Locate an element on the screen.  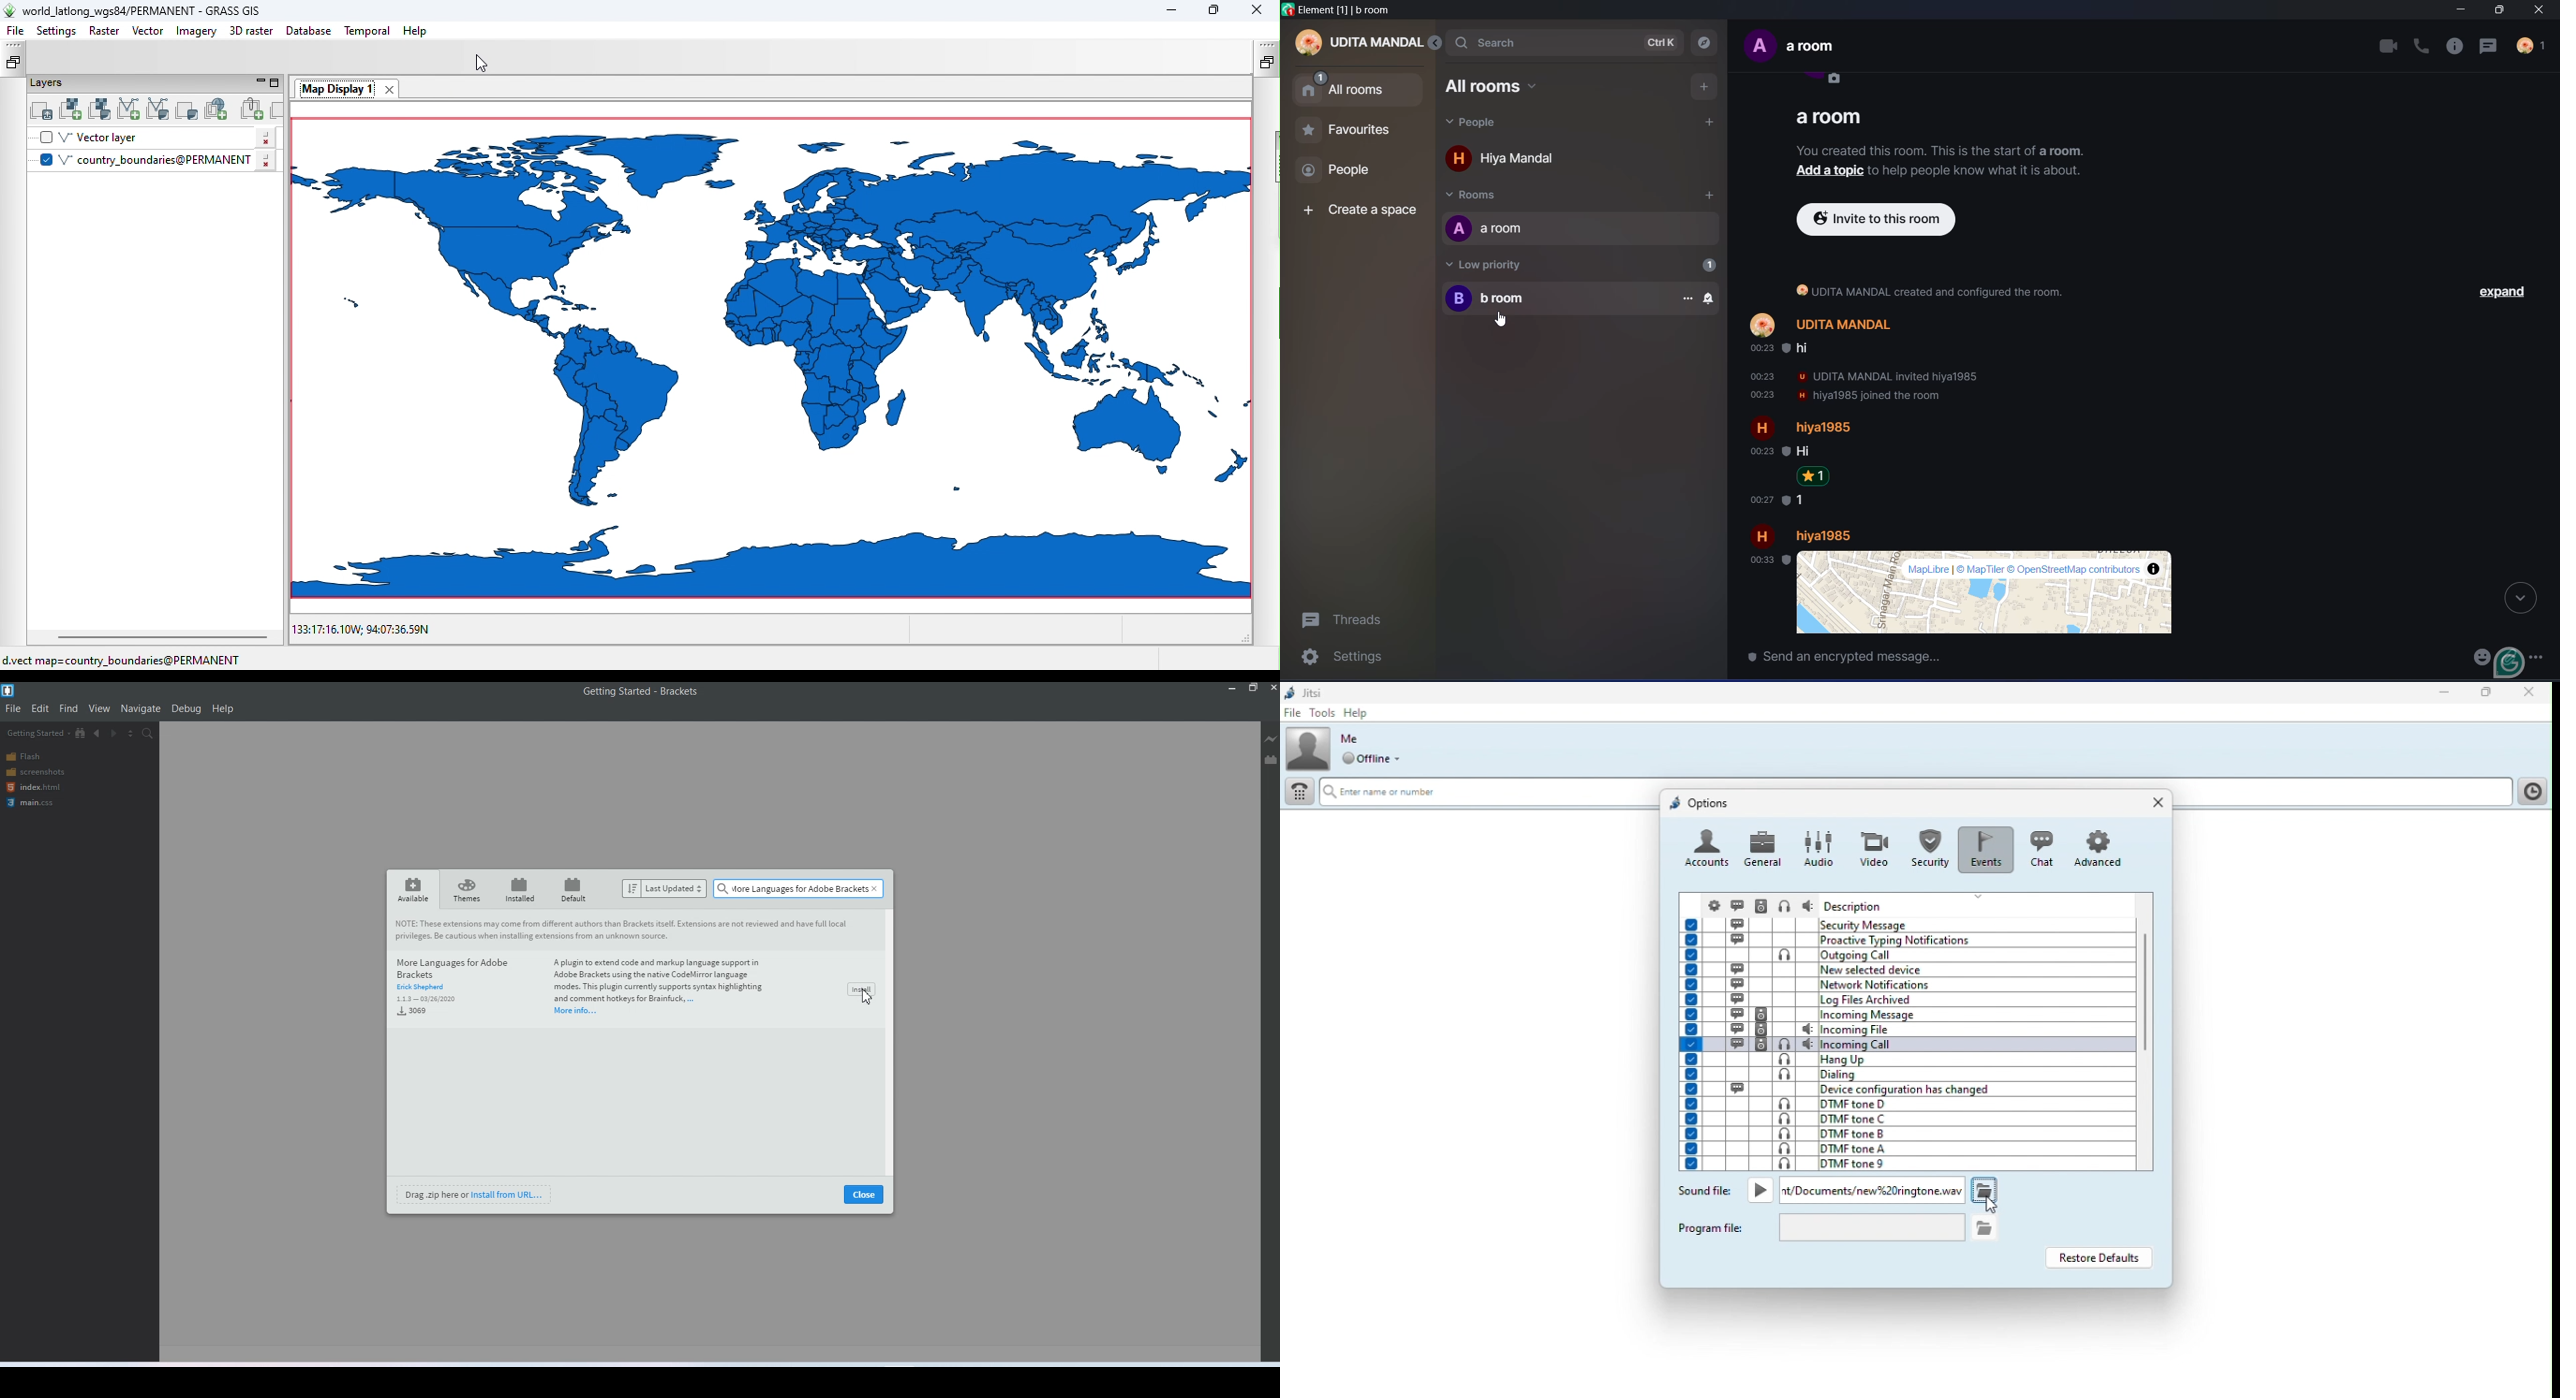
‘Add a topic is located at coordinates (1825, 171).